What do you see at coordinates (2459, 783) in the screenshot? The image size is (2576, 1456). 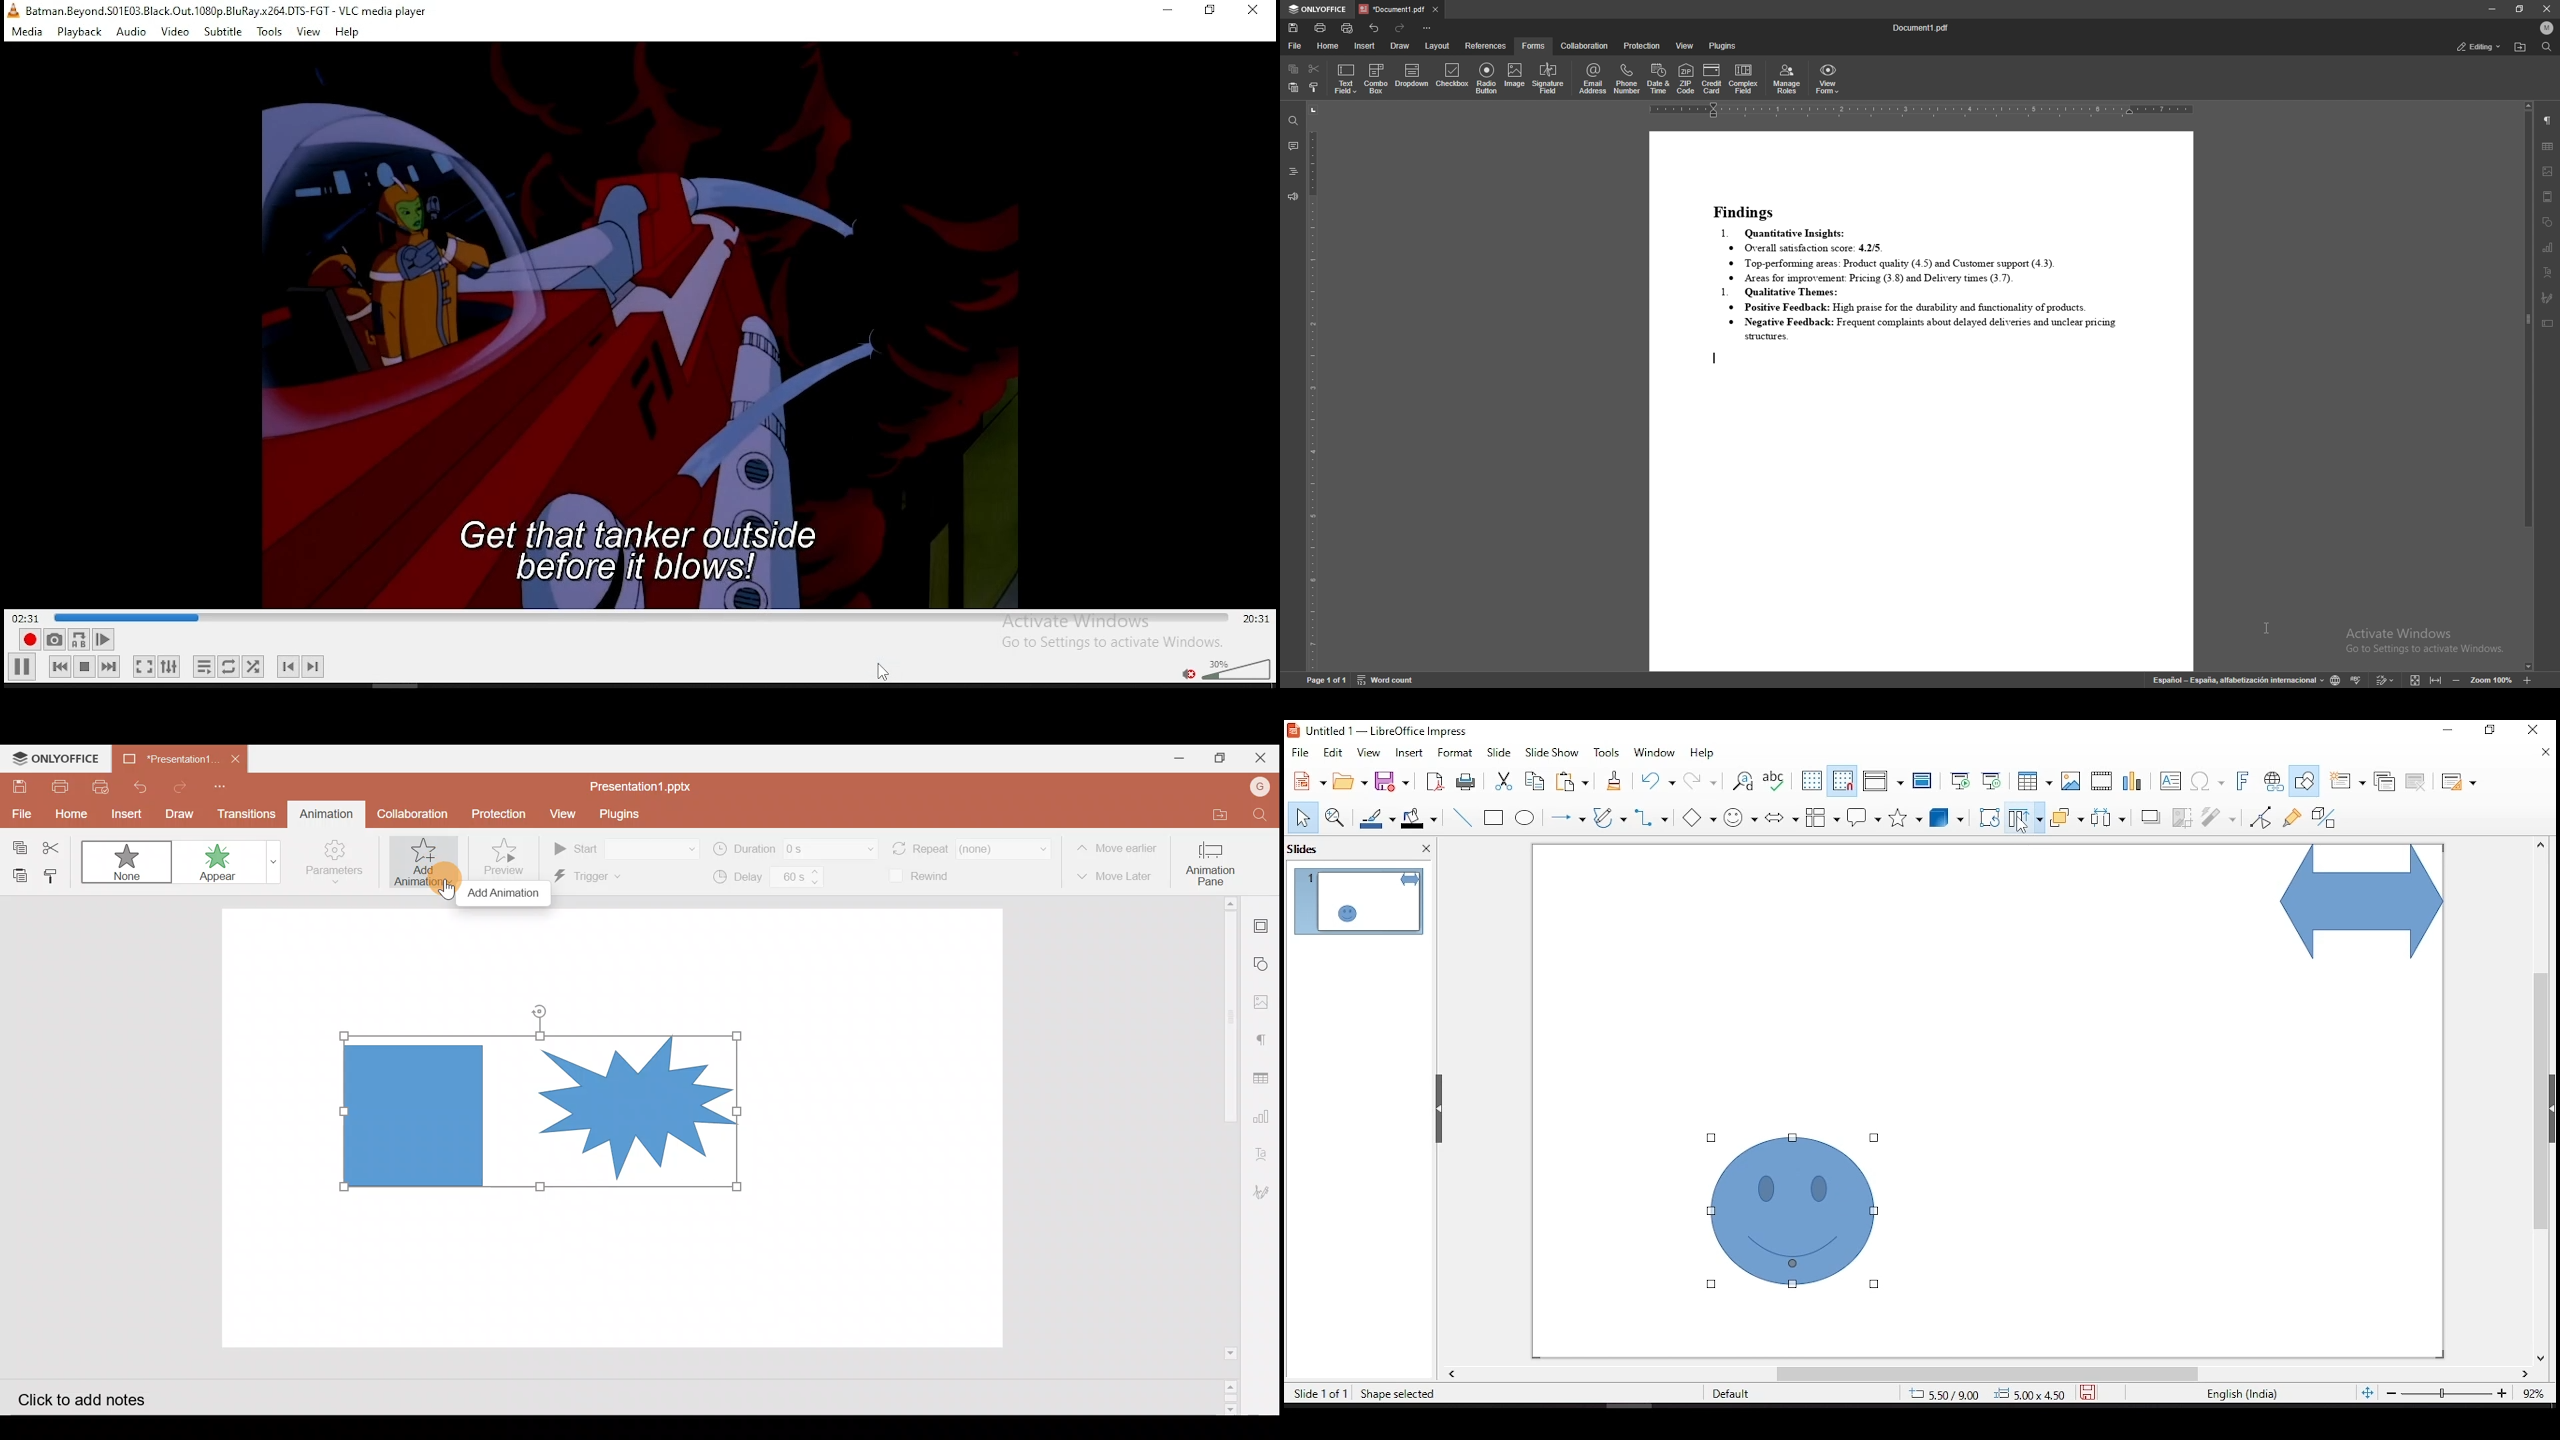 I see `slide layout` at bounding box center [2459, 783].